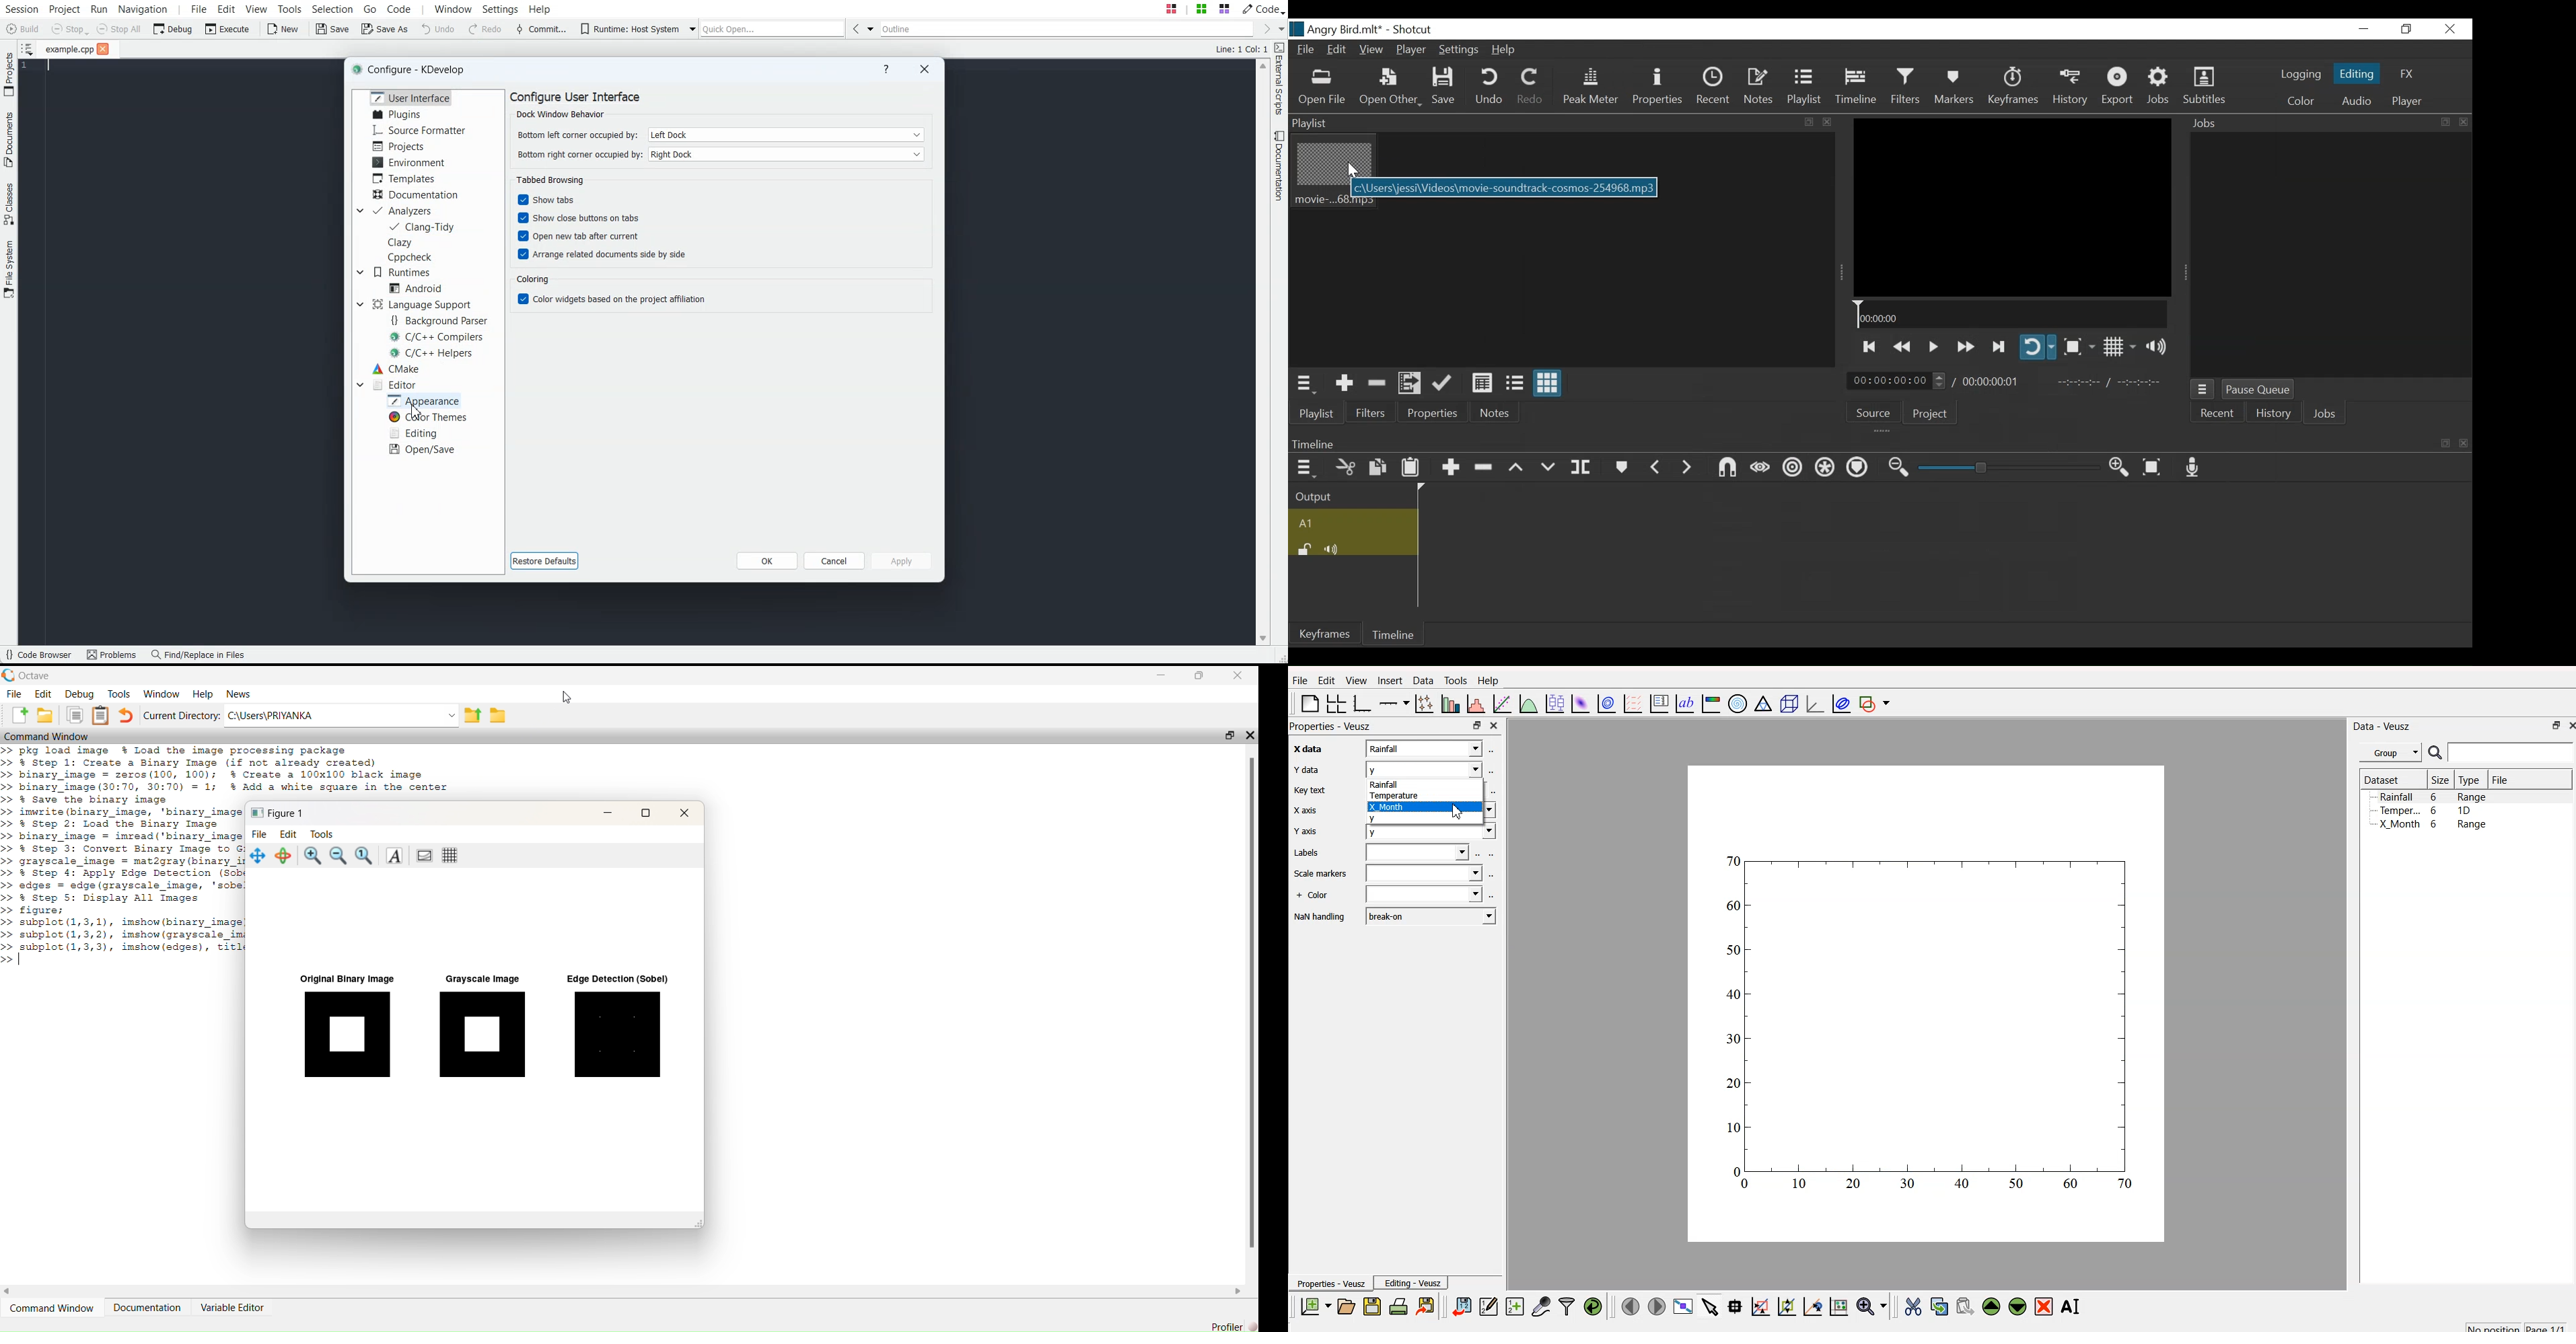  I want to click on External Scripts, so click(1280, 79).